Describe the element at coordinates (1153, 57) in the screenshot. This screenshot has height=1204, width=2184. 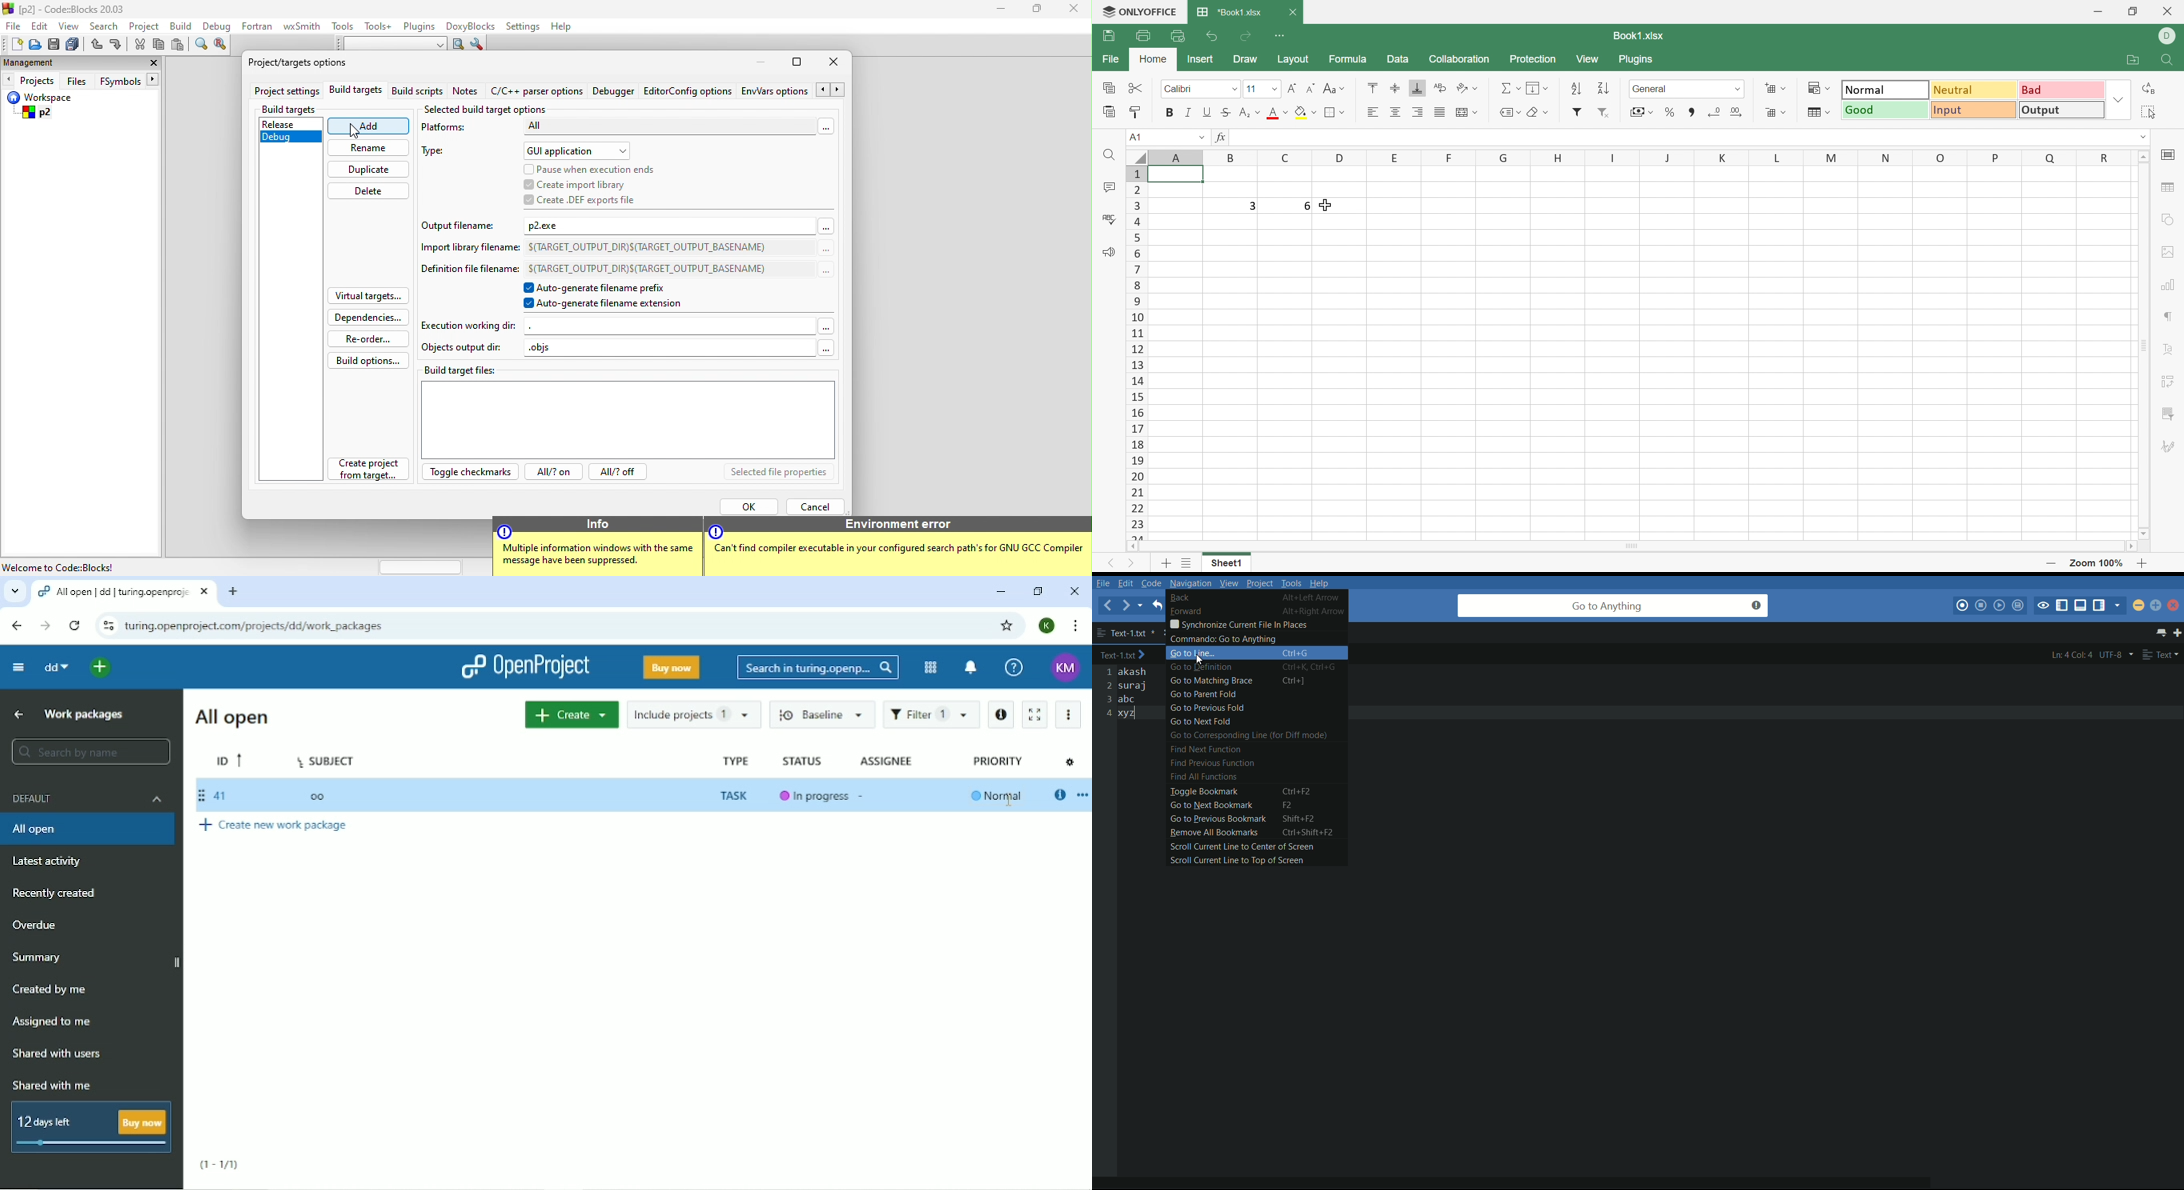
I see `Home` at that location.